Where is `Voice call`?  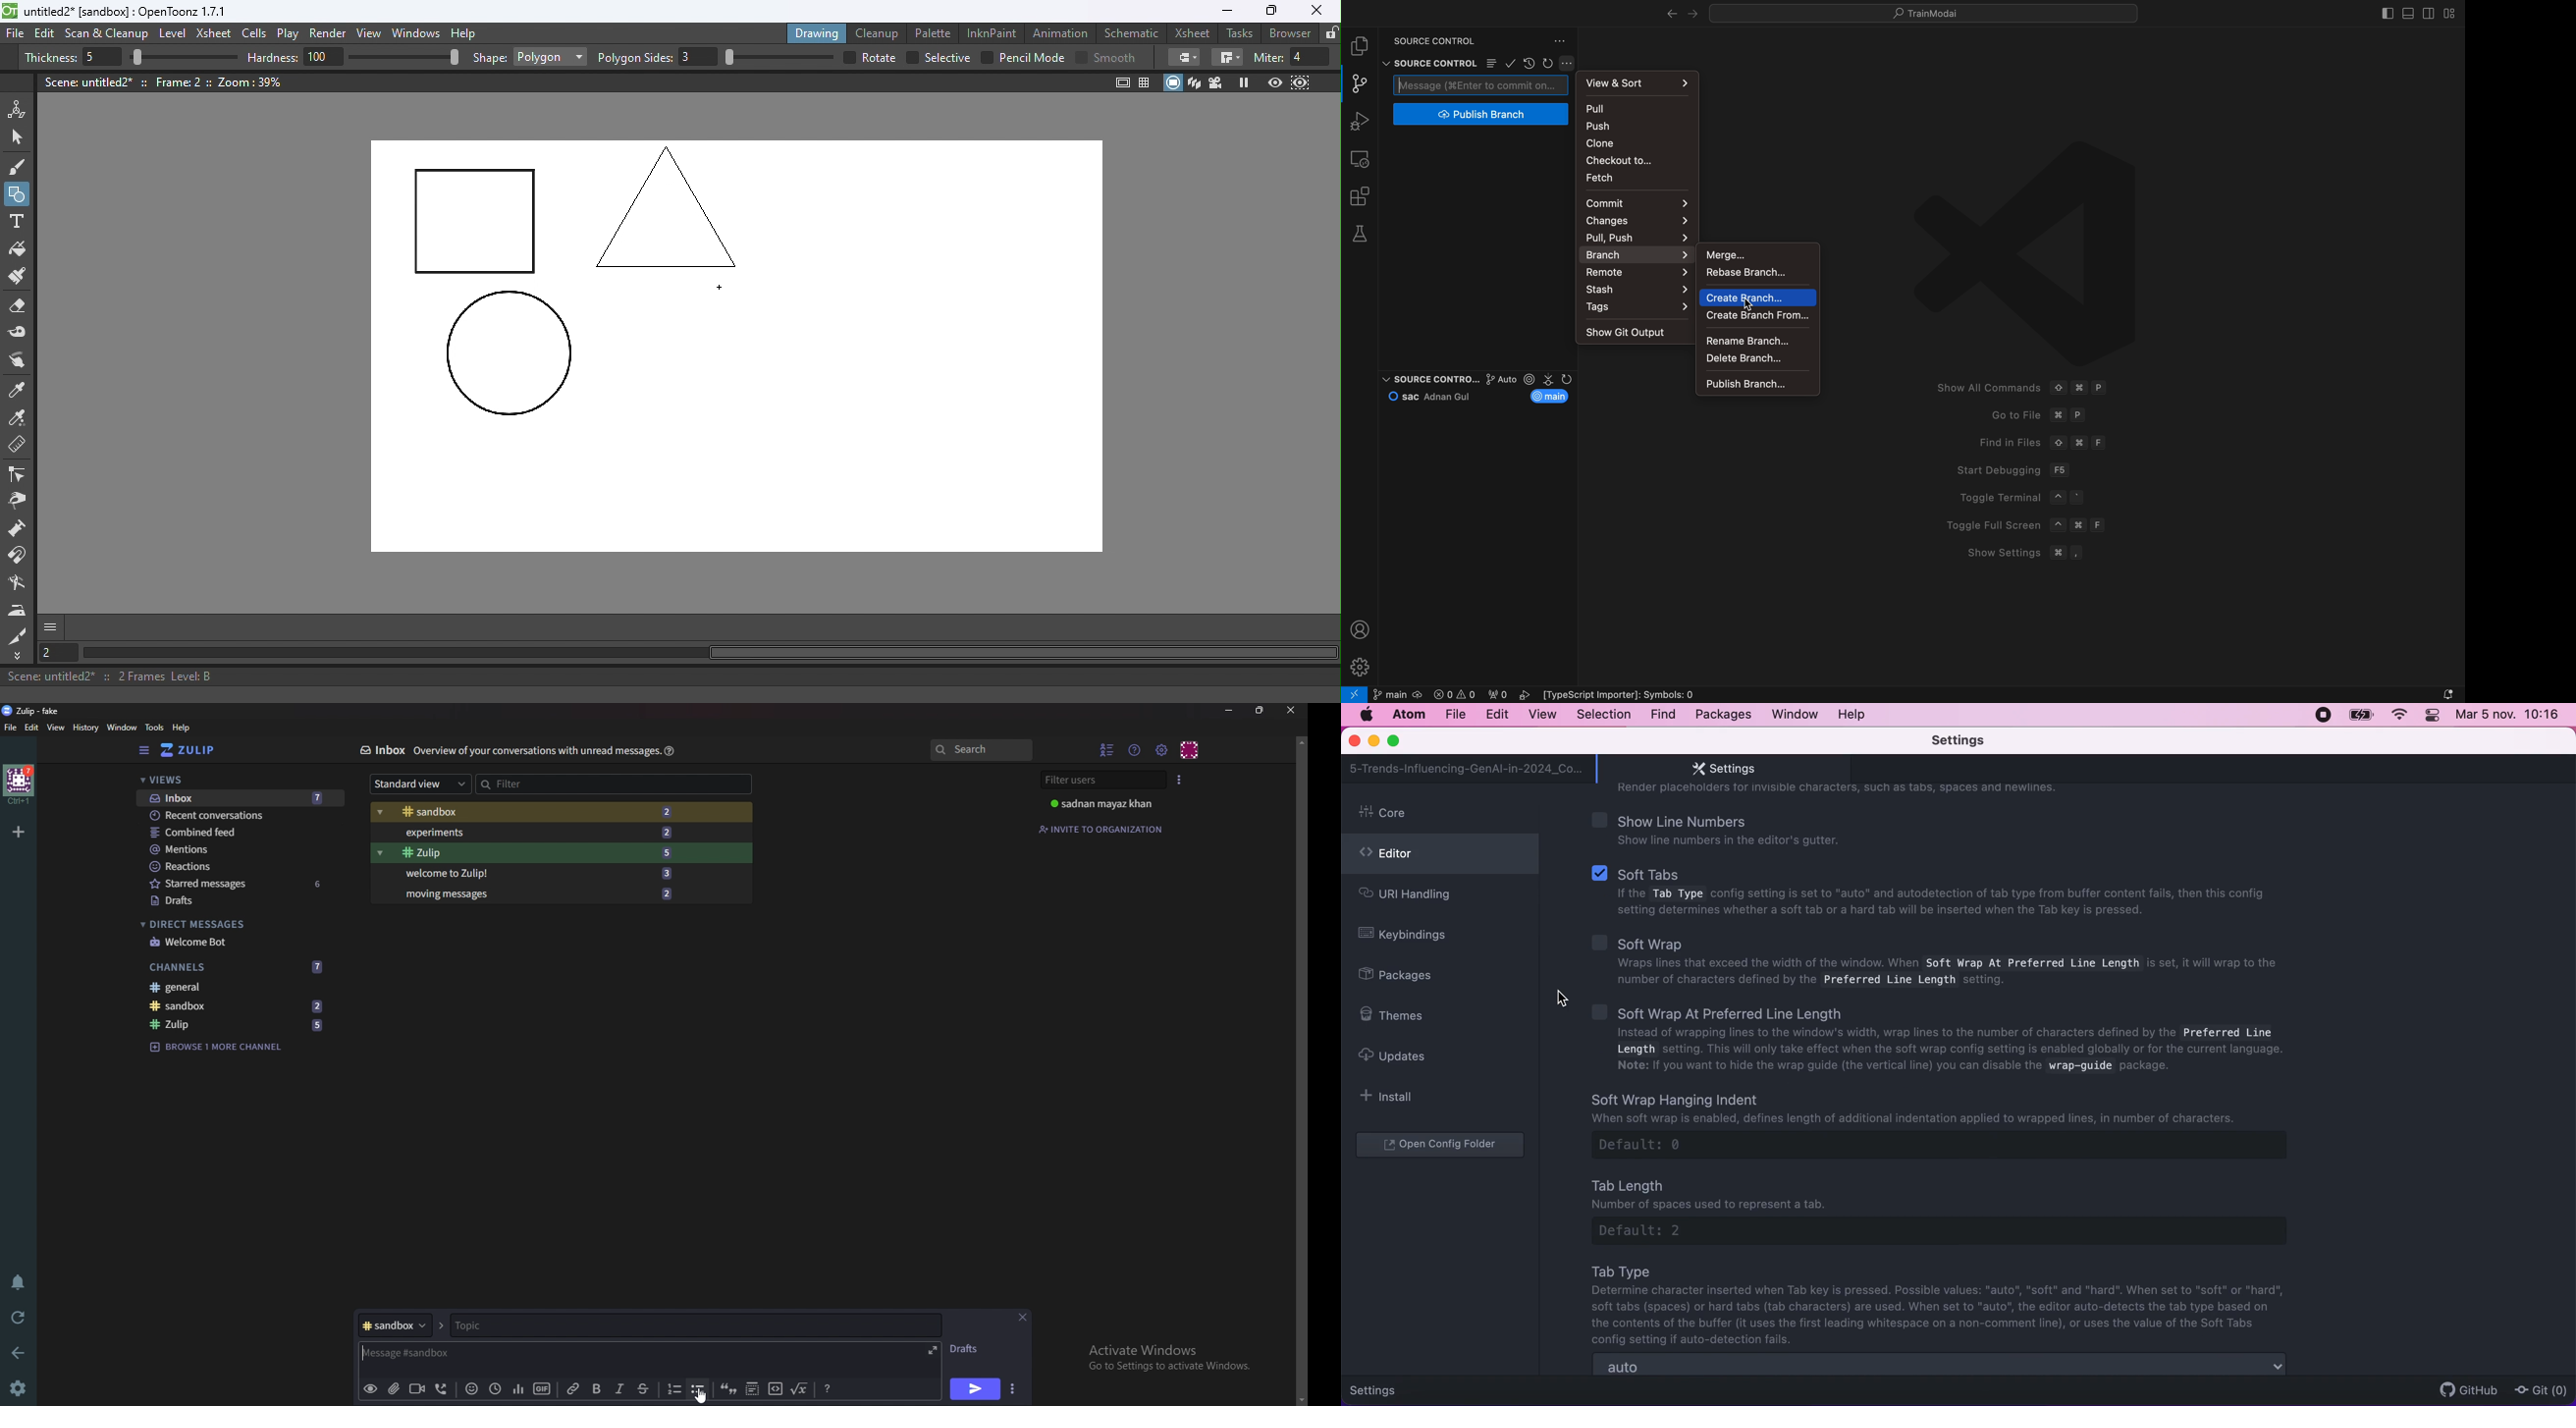
Voice call is located at coordinates (444, 1388).